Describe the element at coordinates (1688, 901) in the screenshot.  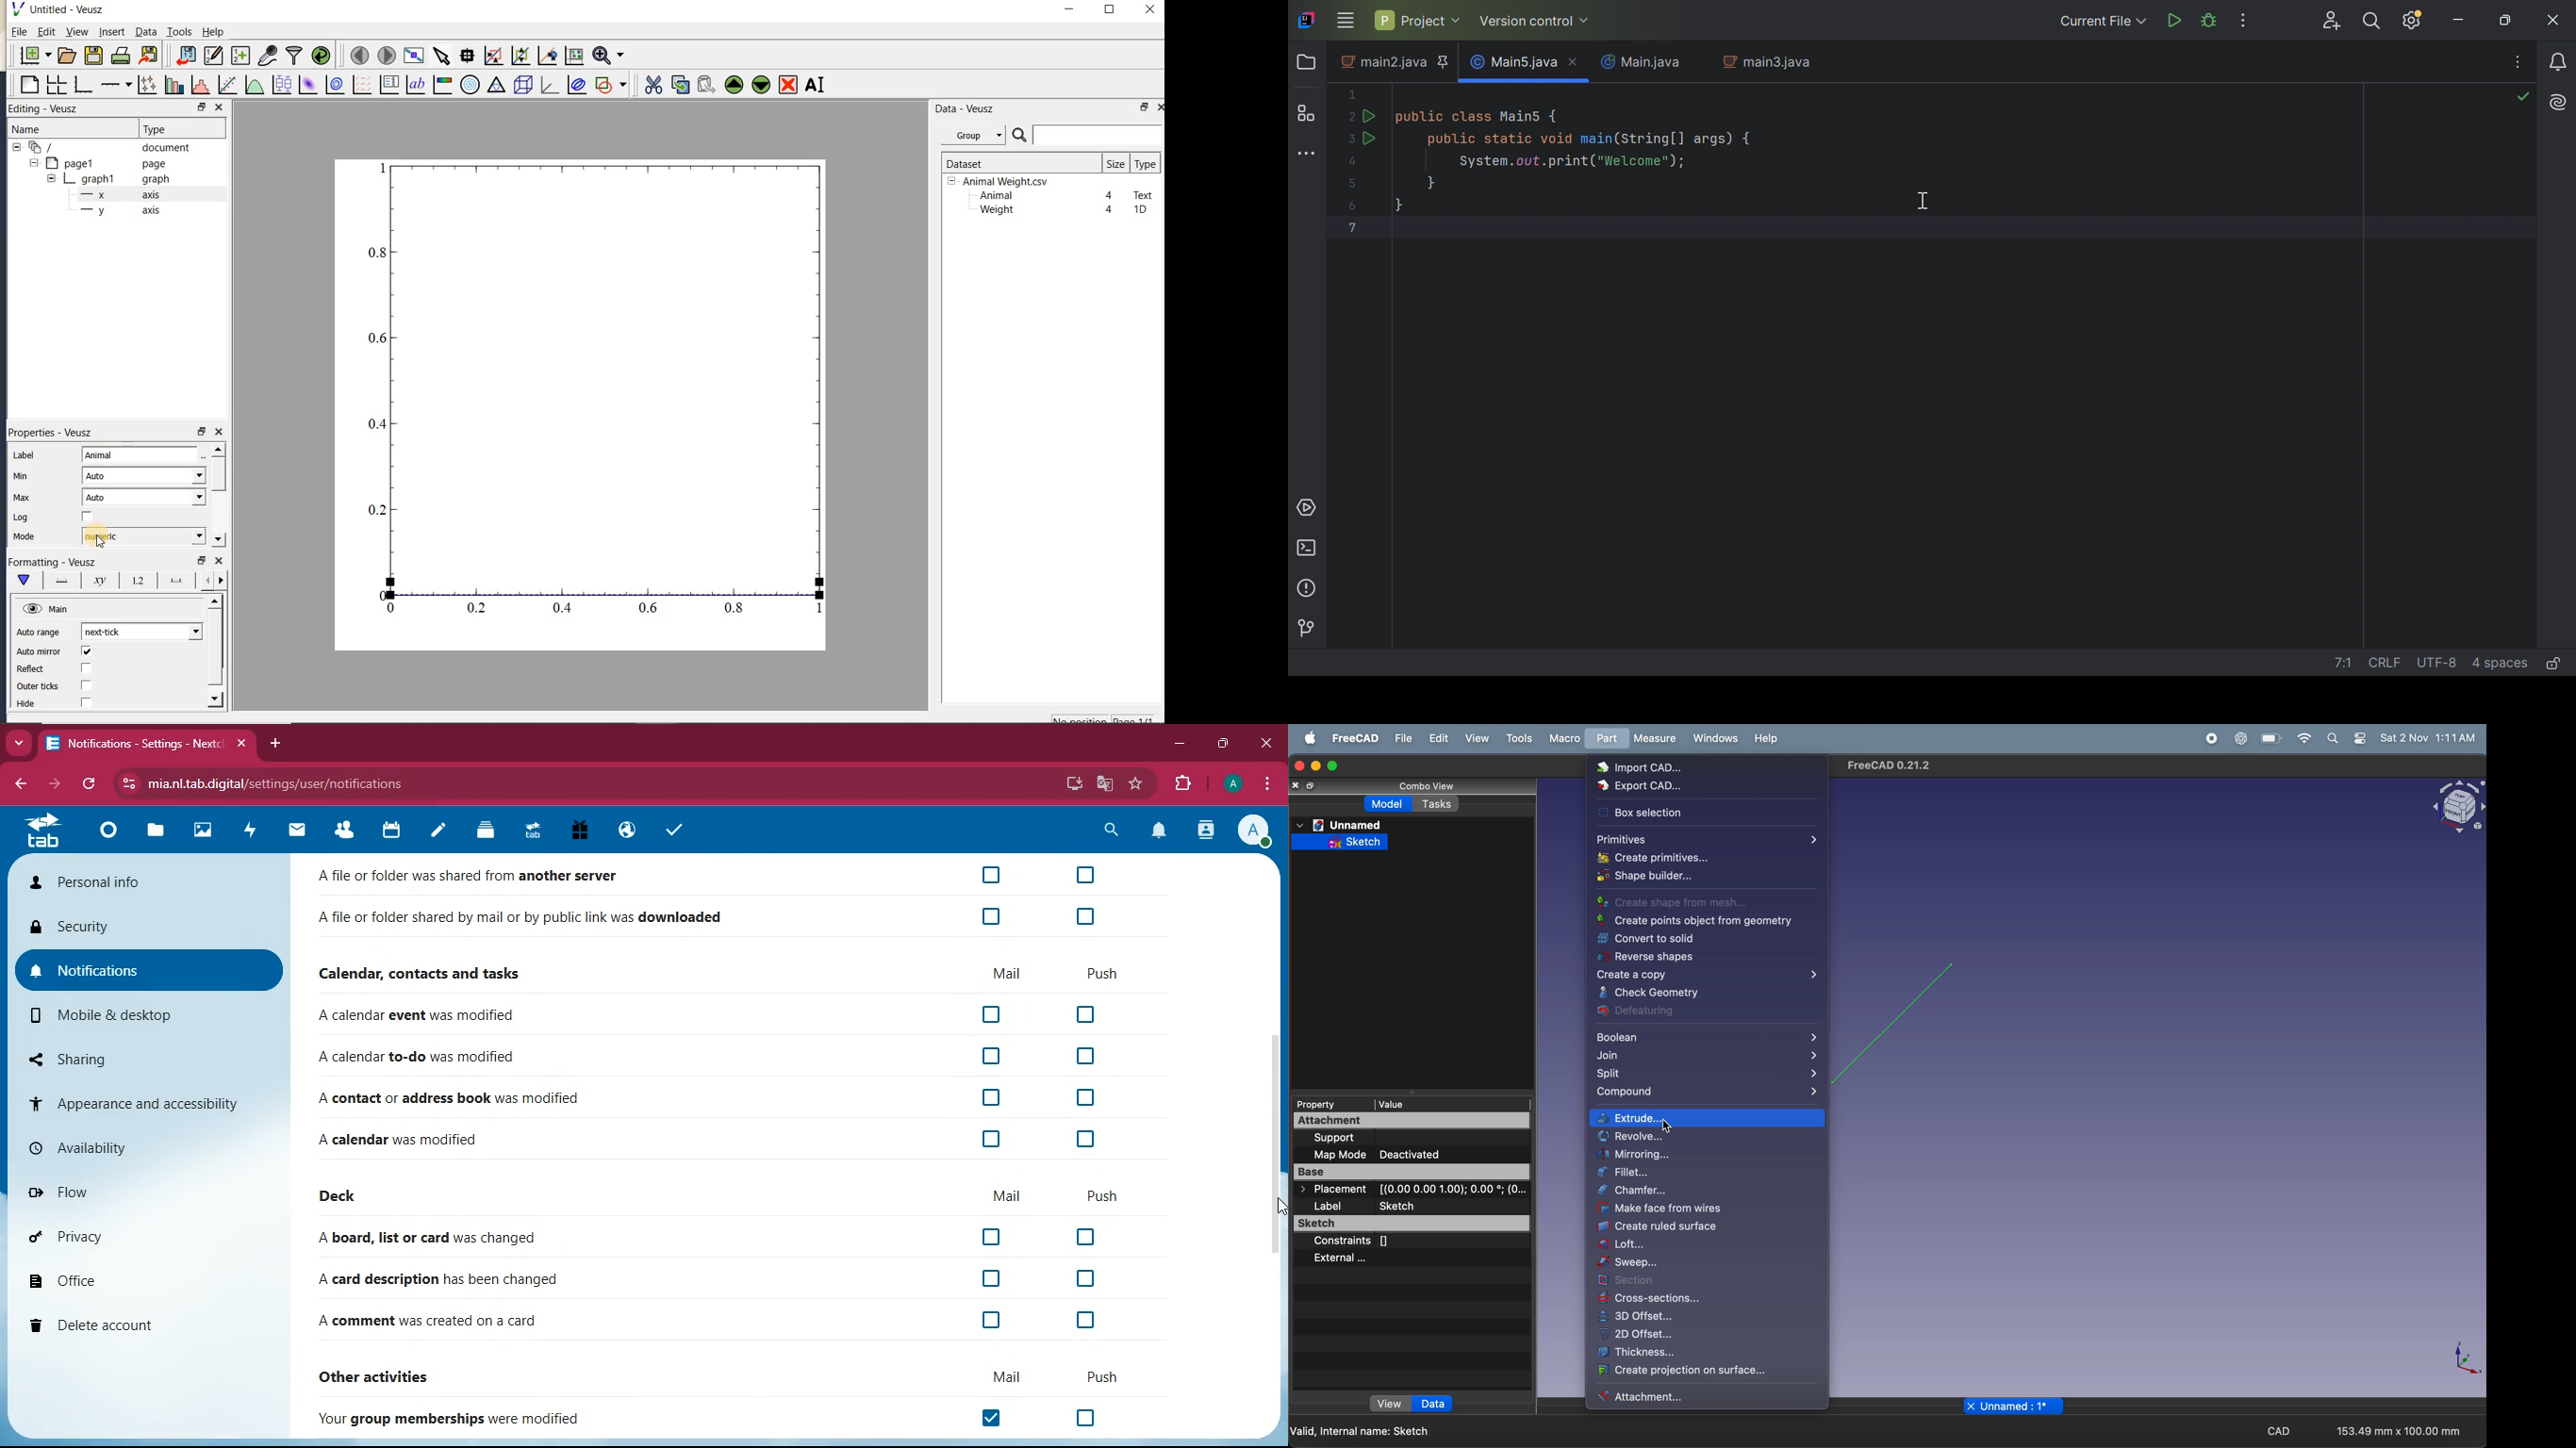
I see `create shape from mesh` at that location.